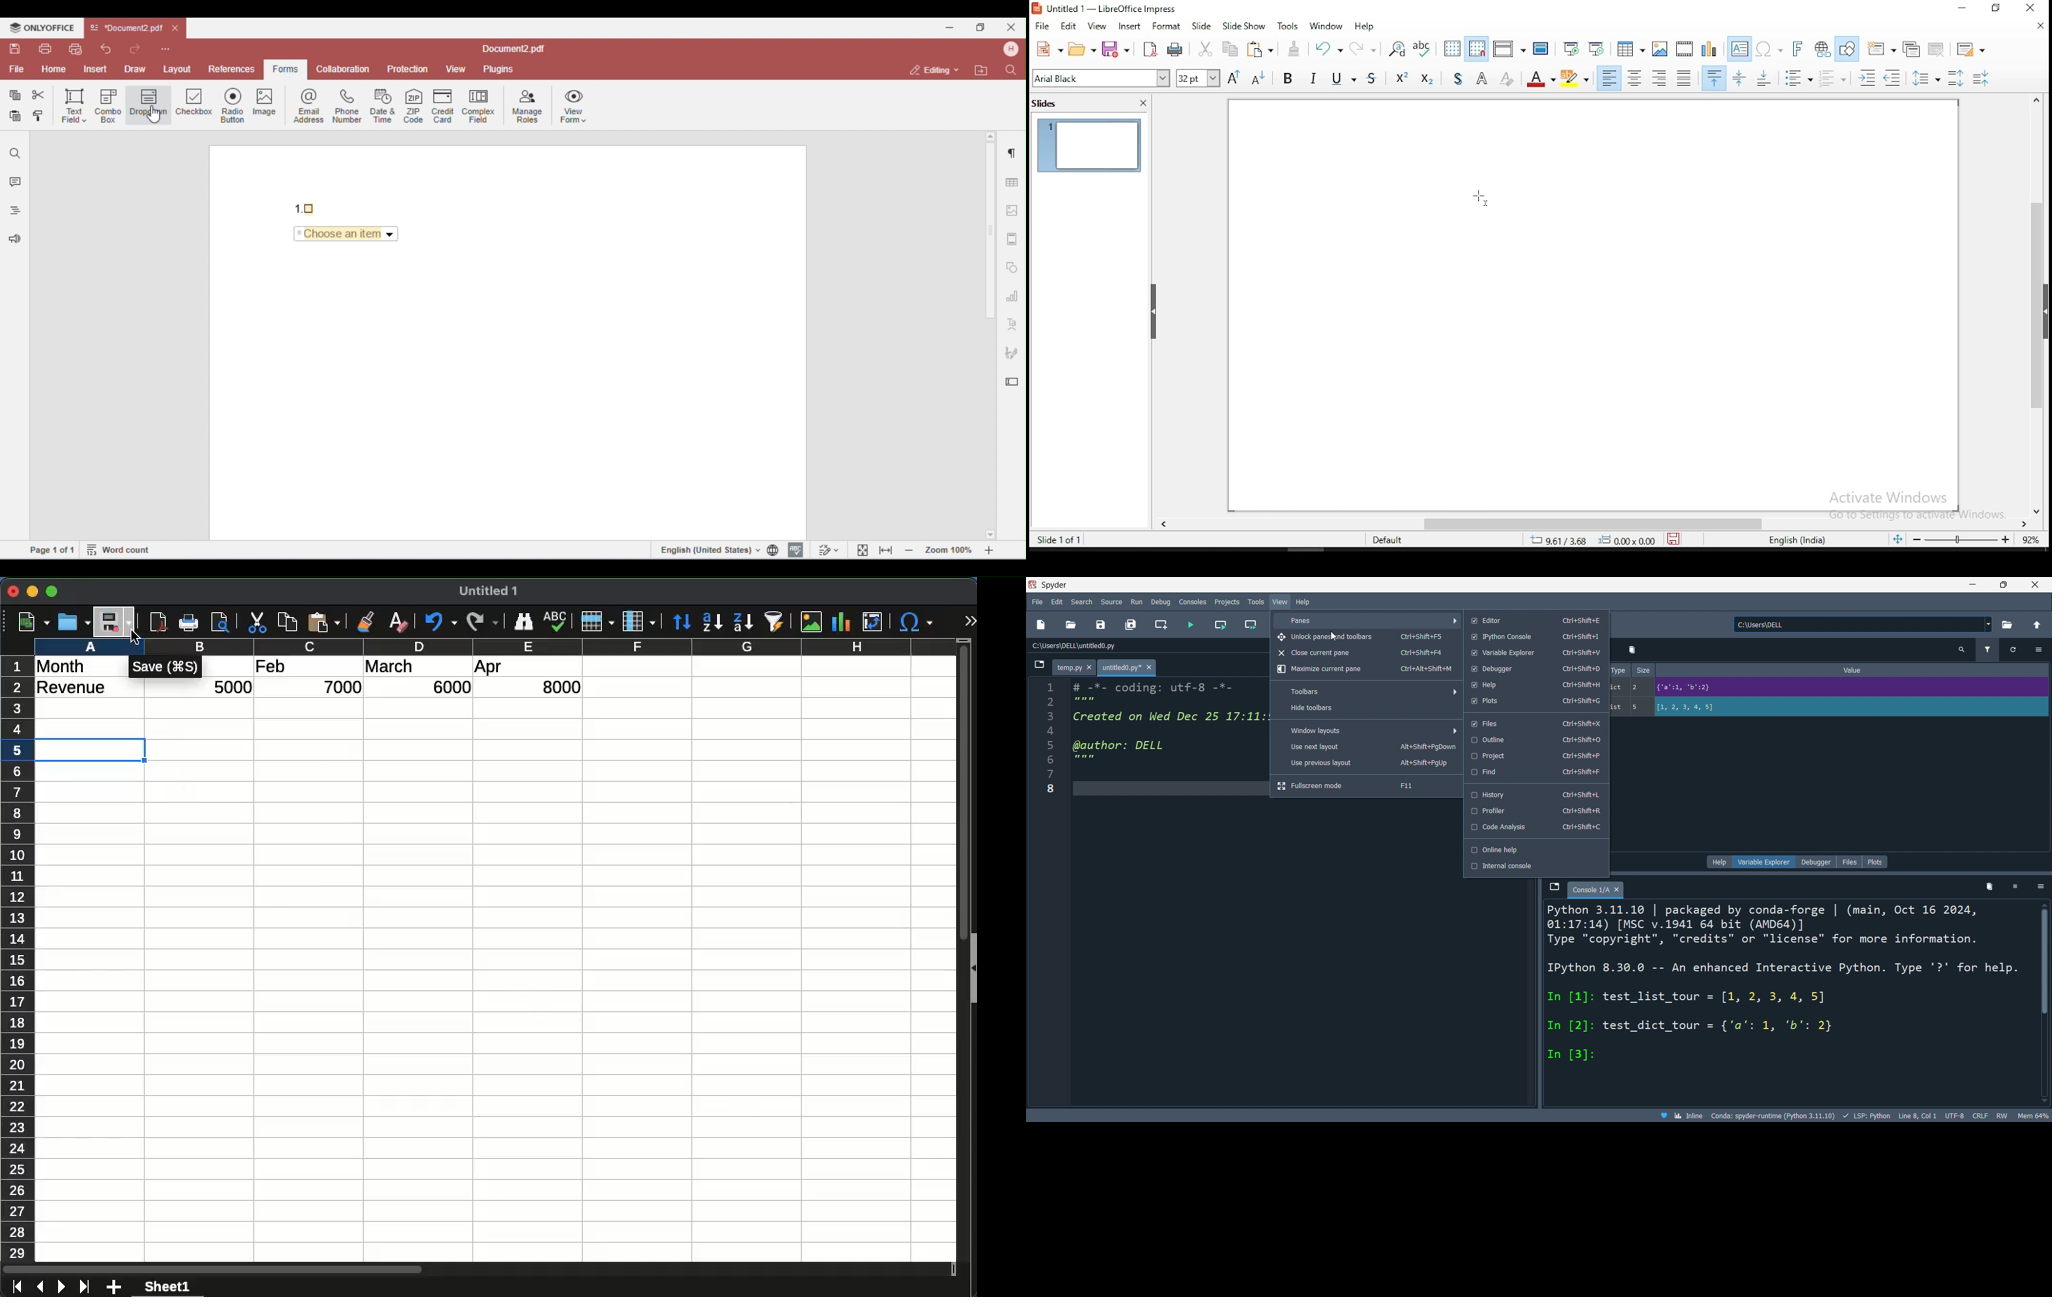 This screenshot has height=1316, width=2072. I want to click on 7000, so click(345, 687).